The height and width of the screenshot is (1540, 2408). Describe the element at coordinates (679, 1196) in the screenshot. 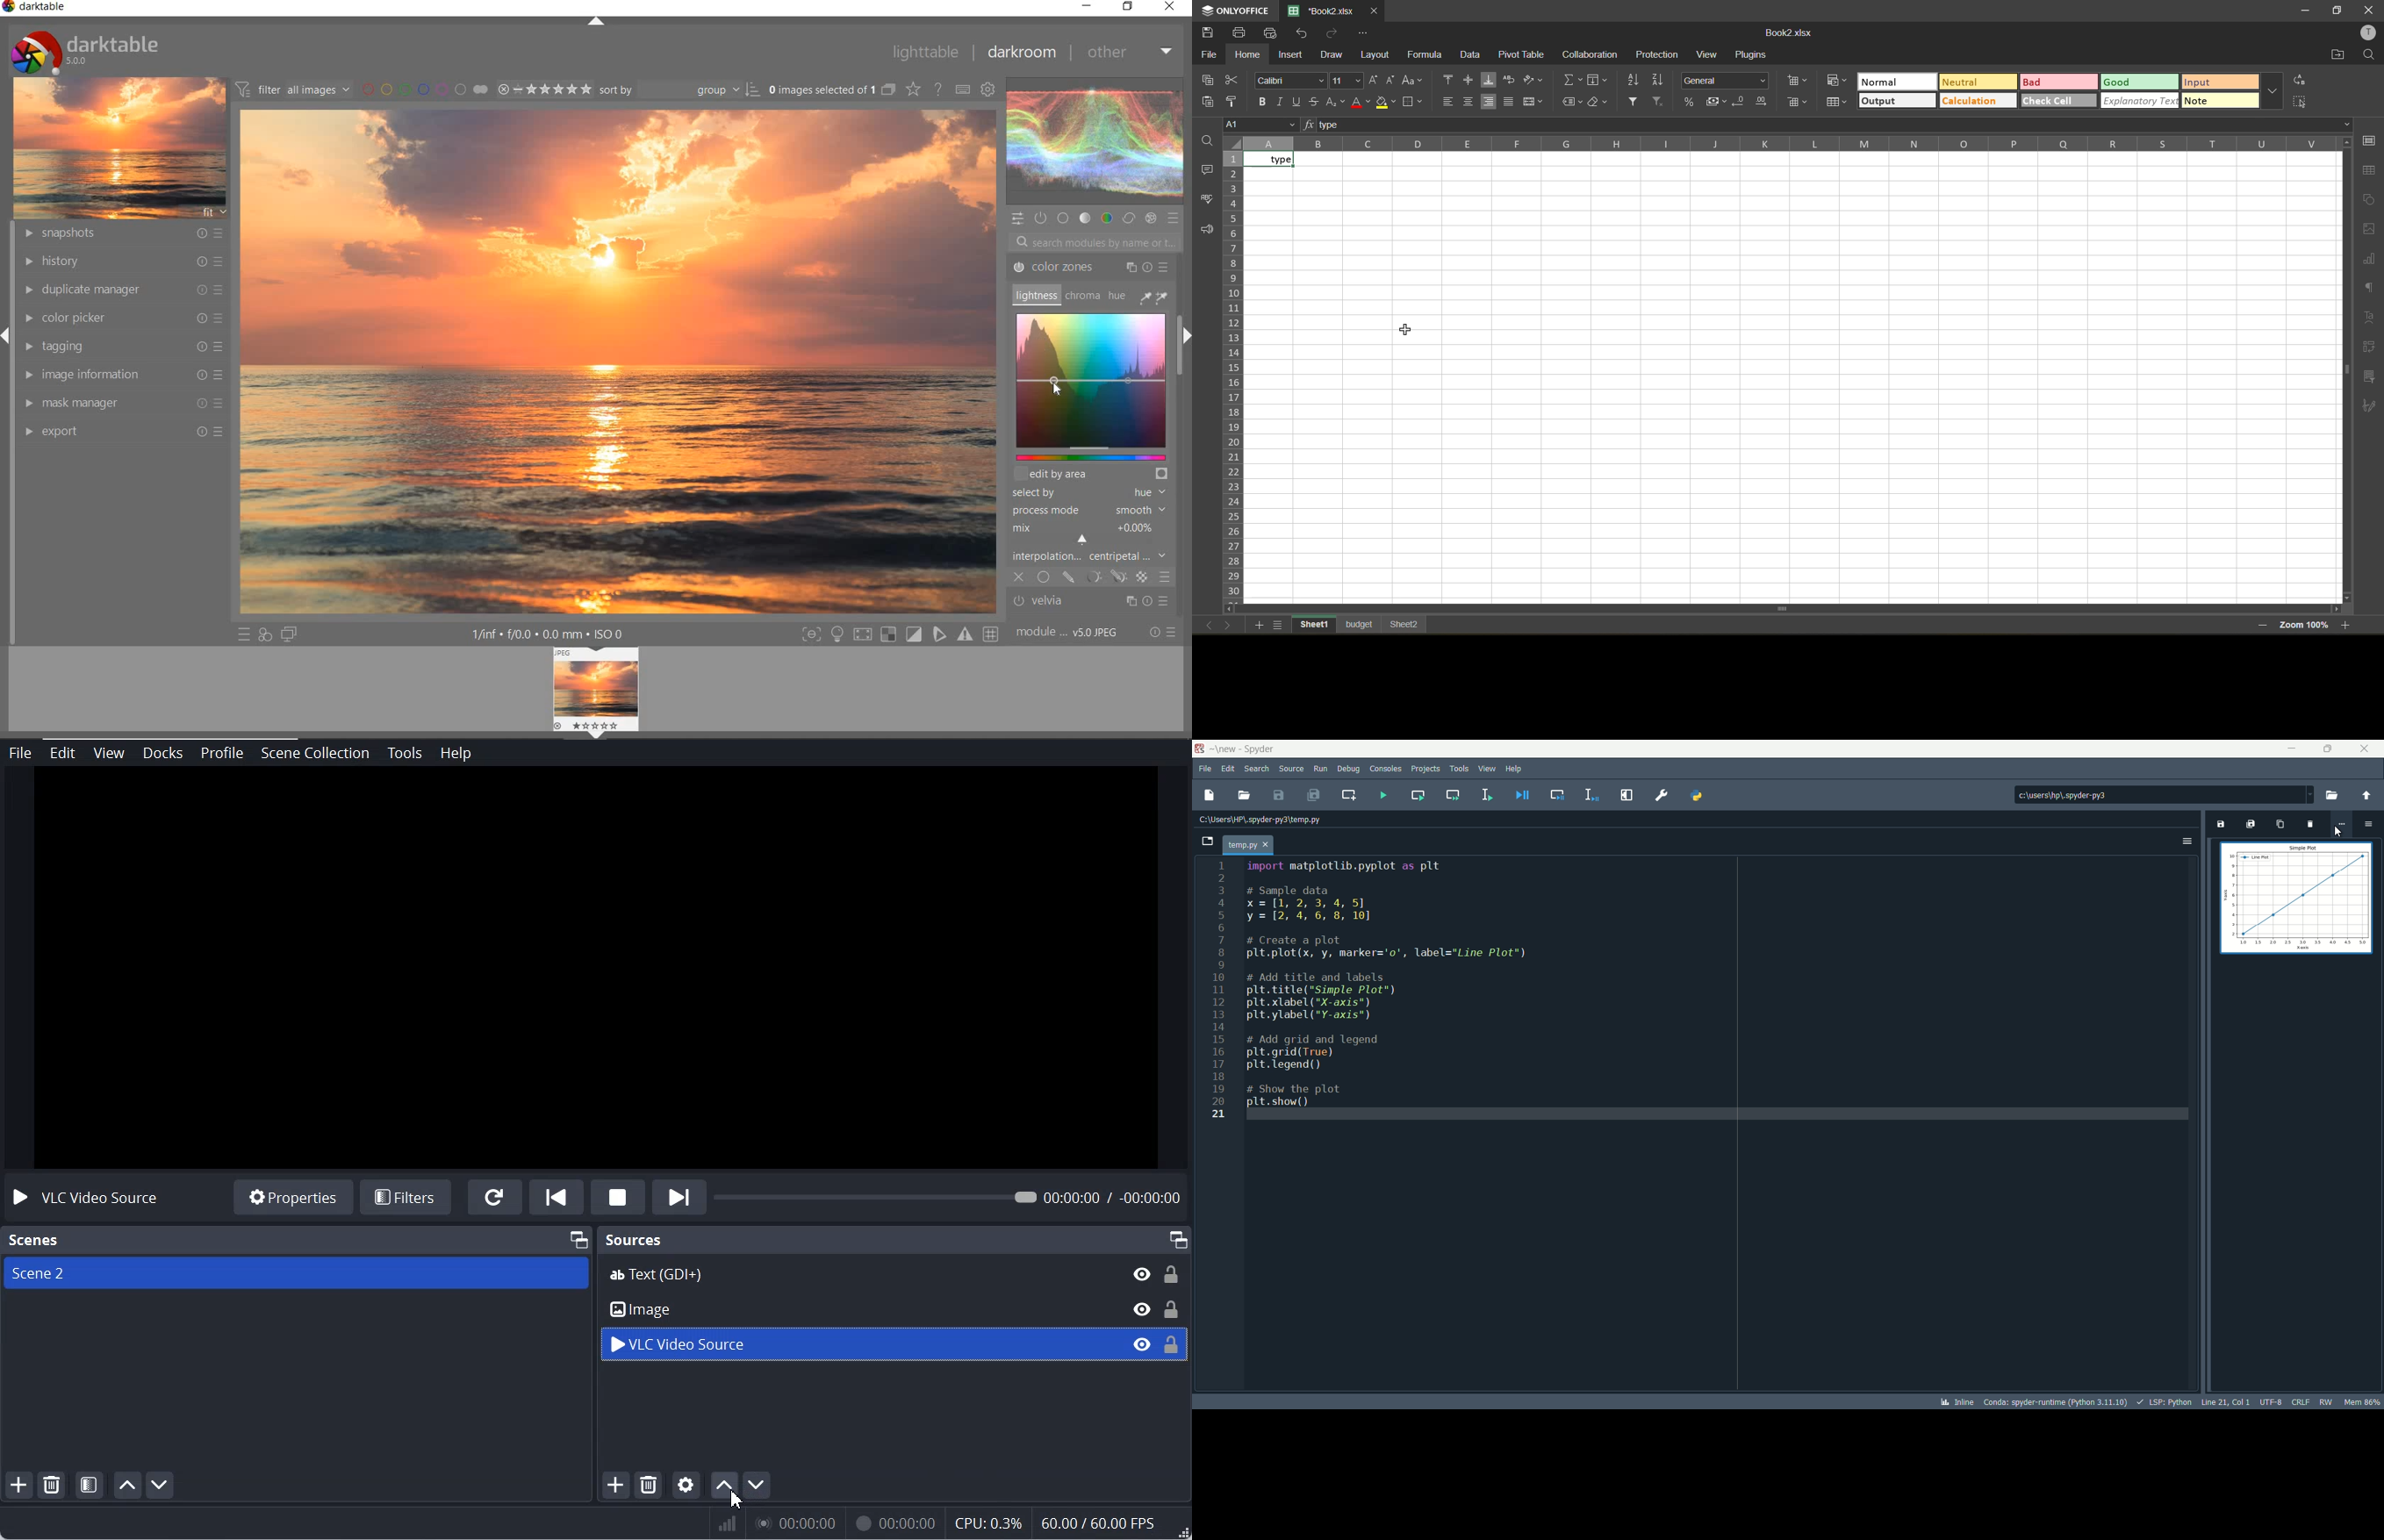

I see `Next in Playlist` at that location.